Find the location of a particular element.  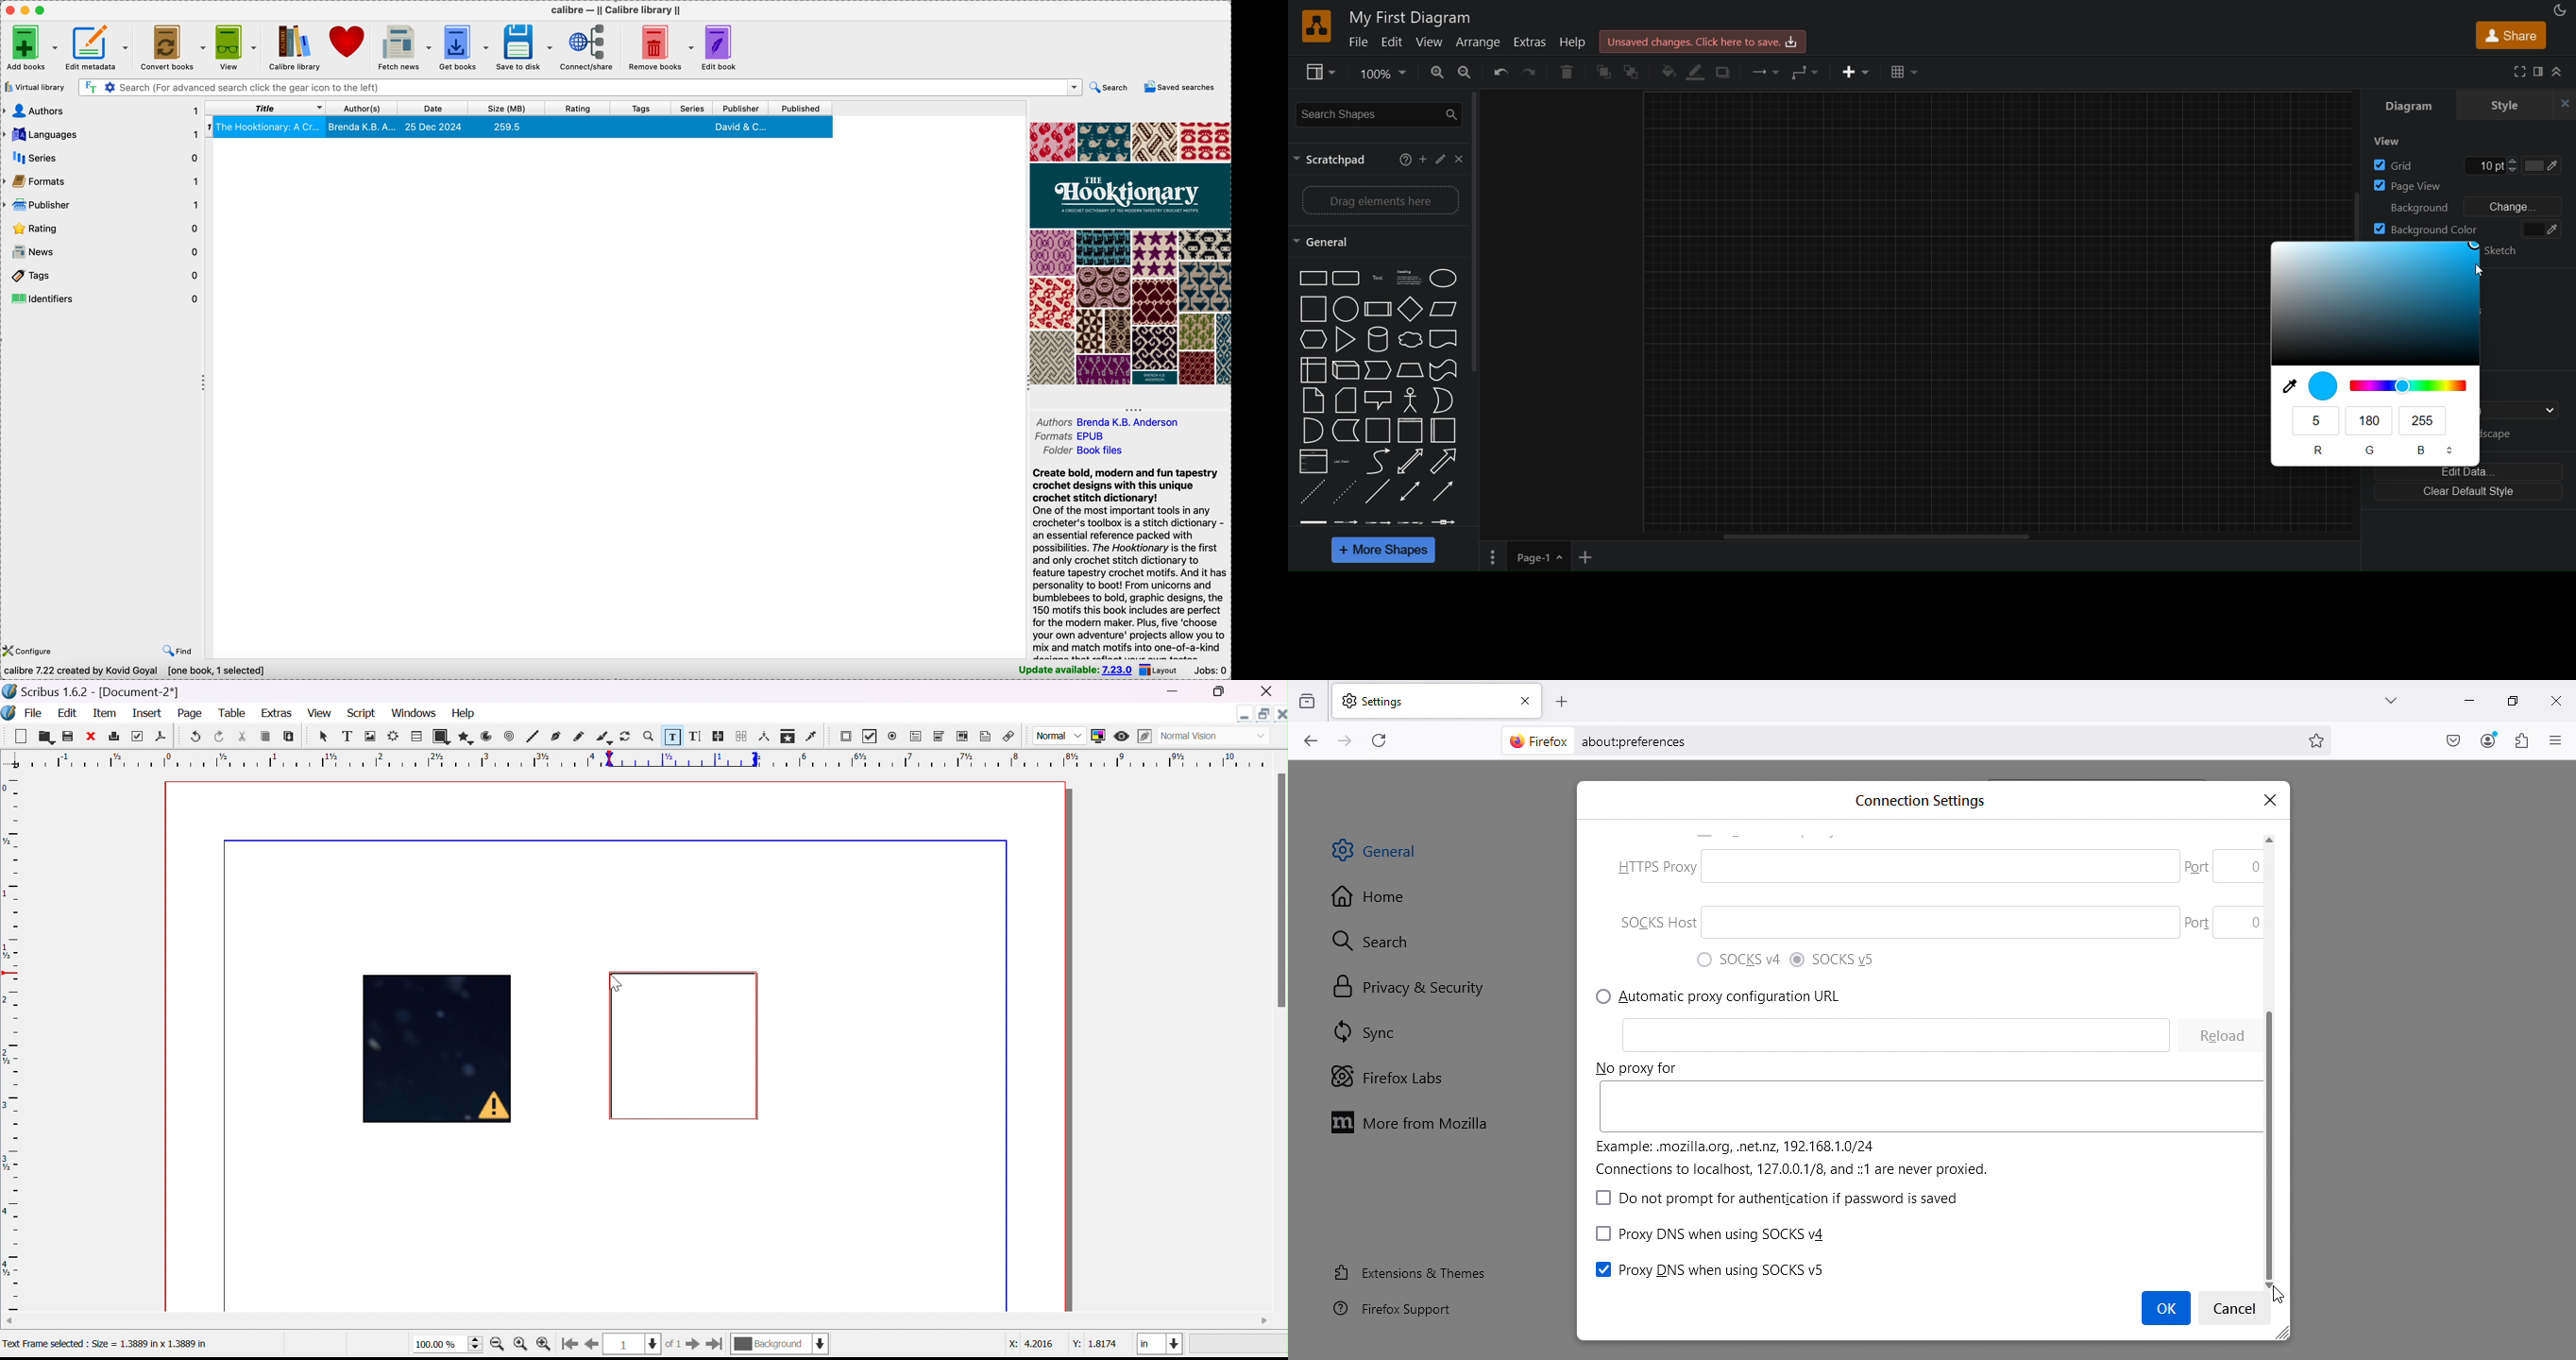

close is located at coordinates (1268, 691).